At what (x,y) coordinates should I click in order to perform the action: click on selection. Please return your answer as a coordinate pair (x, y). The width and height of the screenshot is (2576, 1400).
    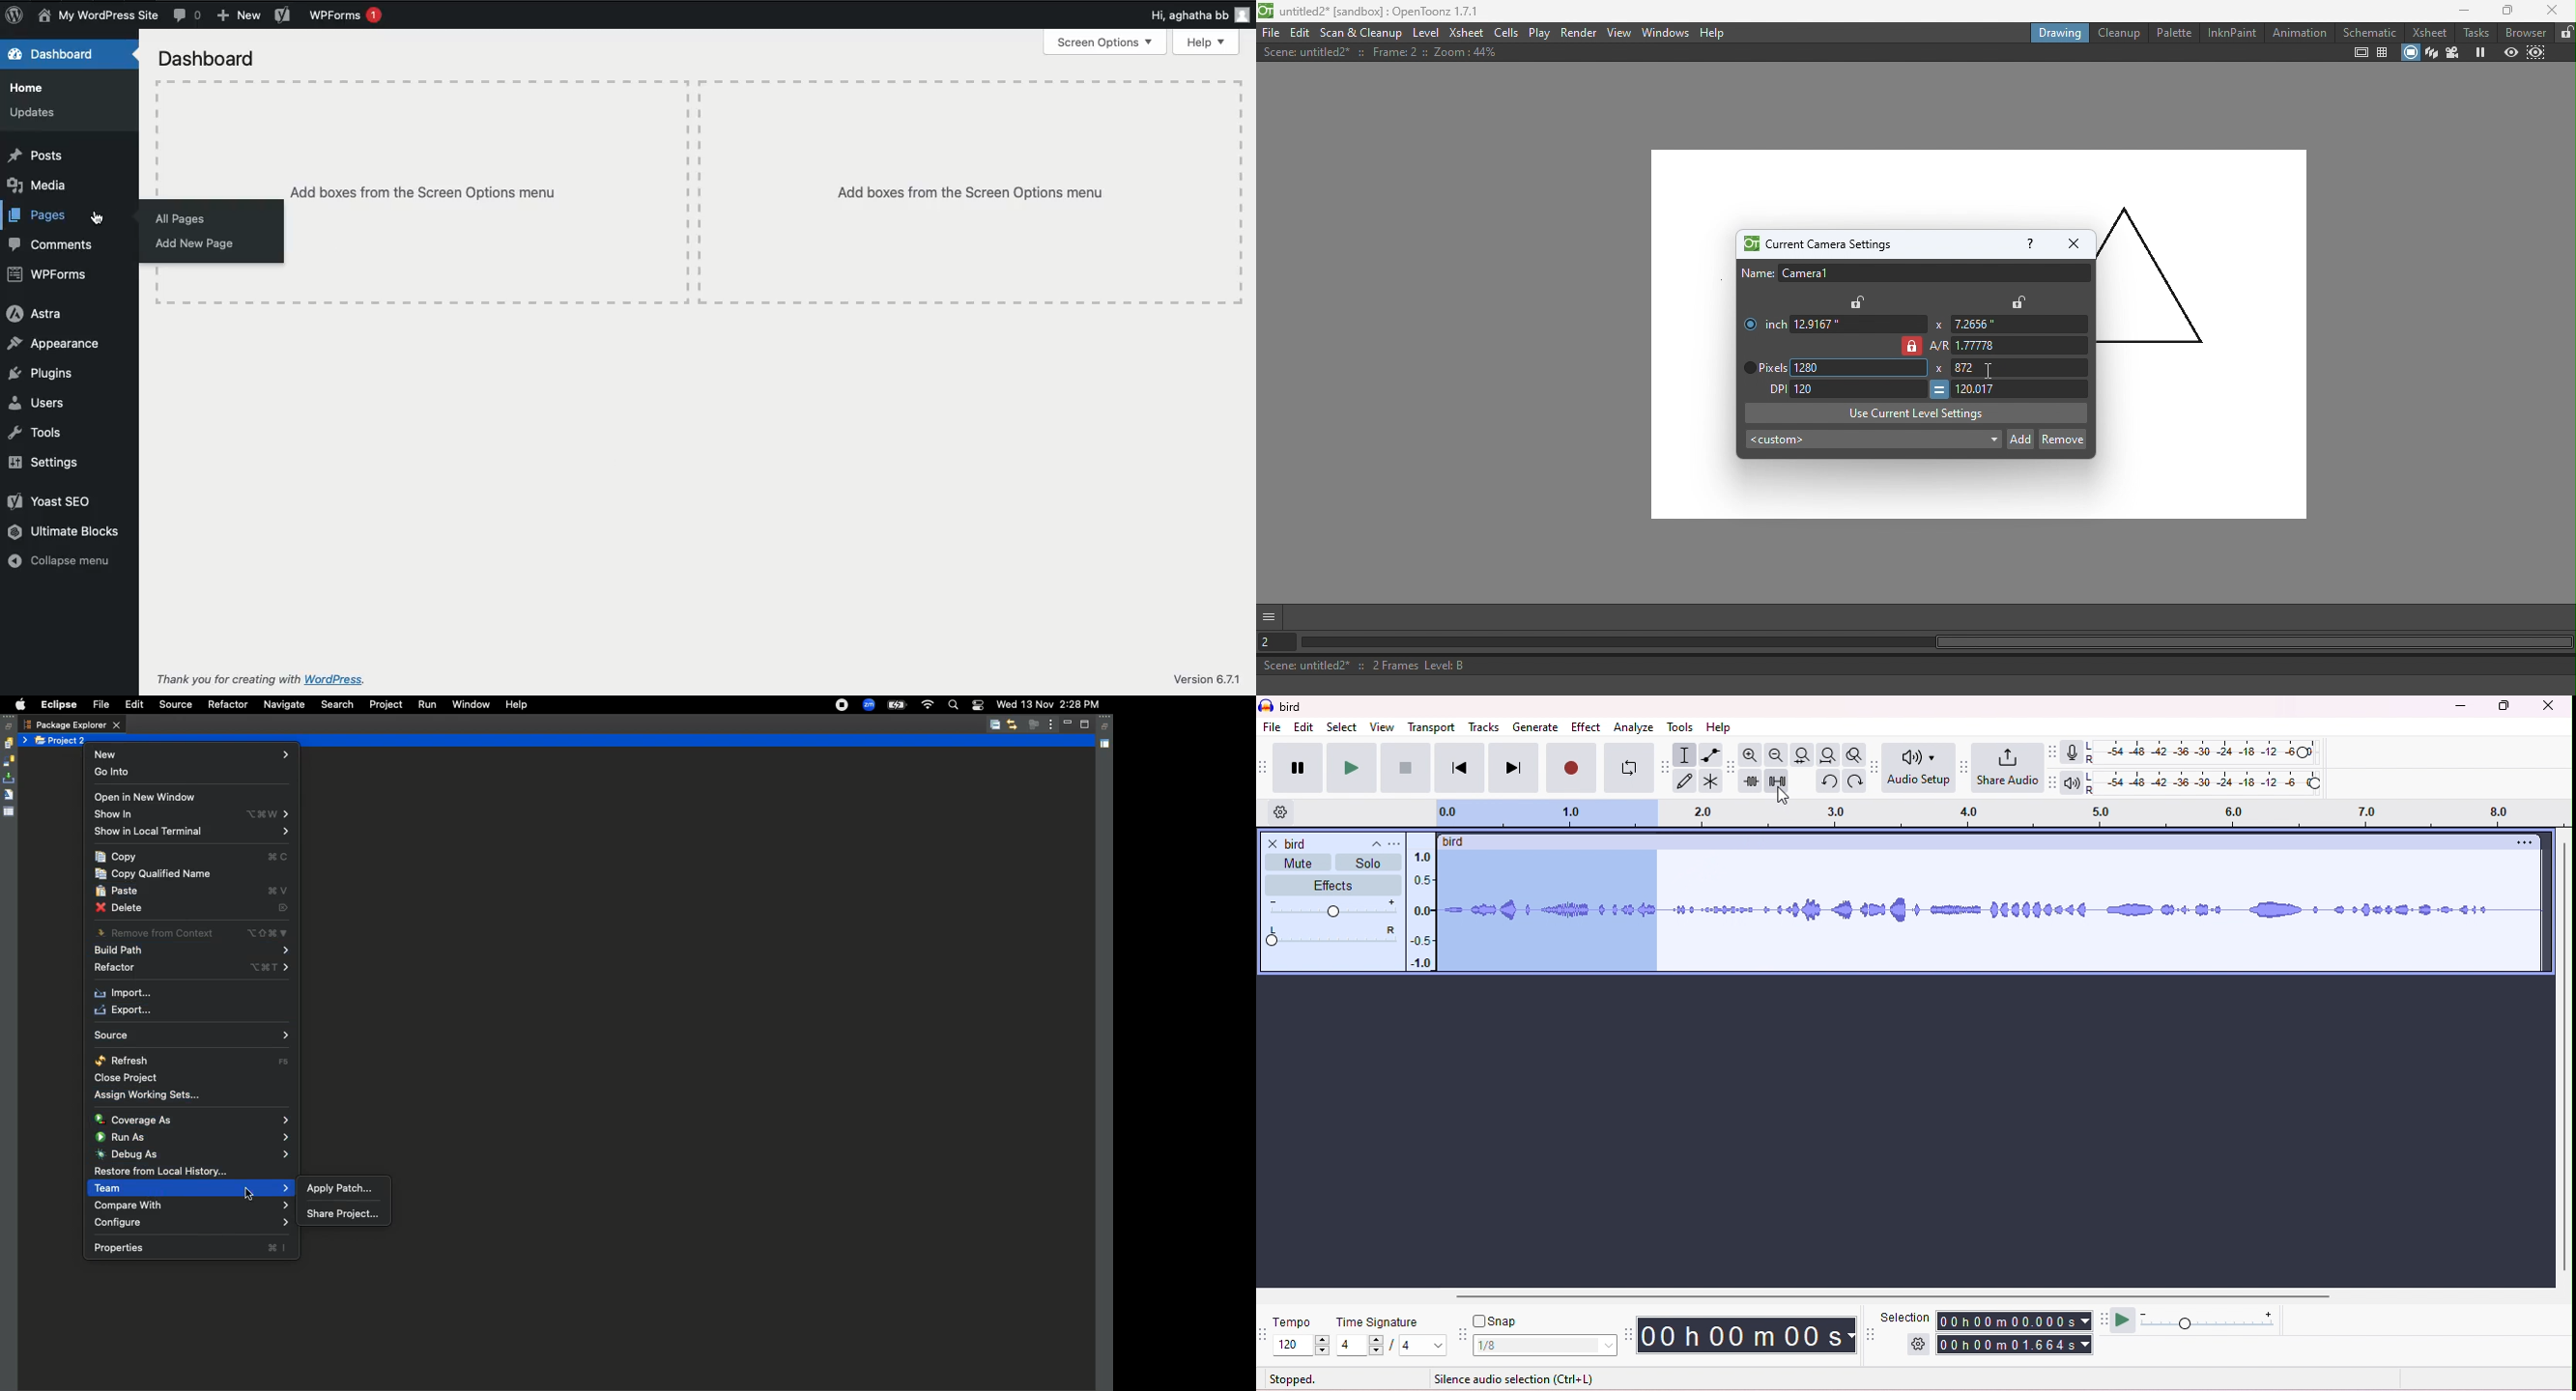
    Looking at the image, I should click on (1686, 755).